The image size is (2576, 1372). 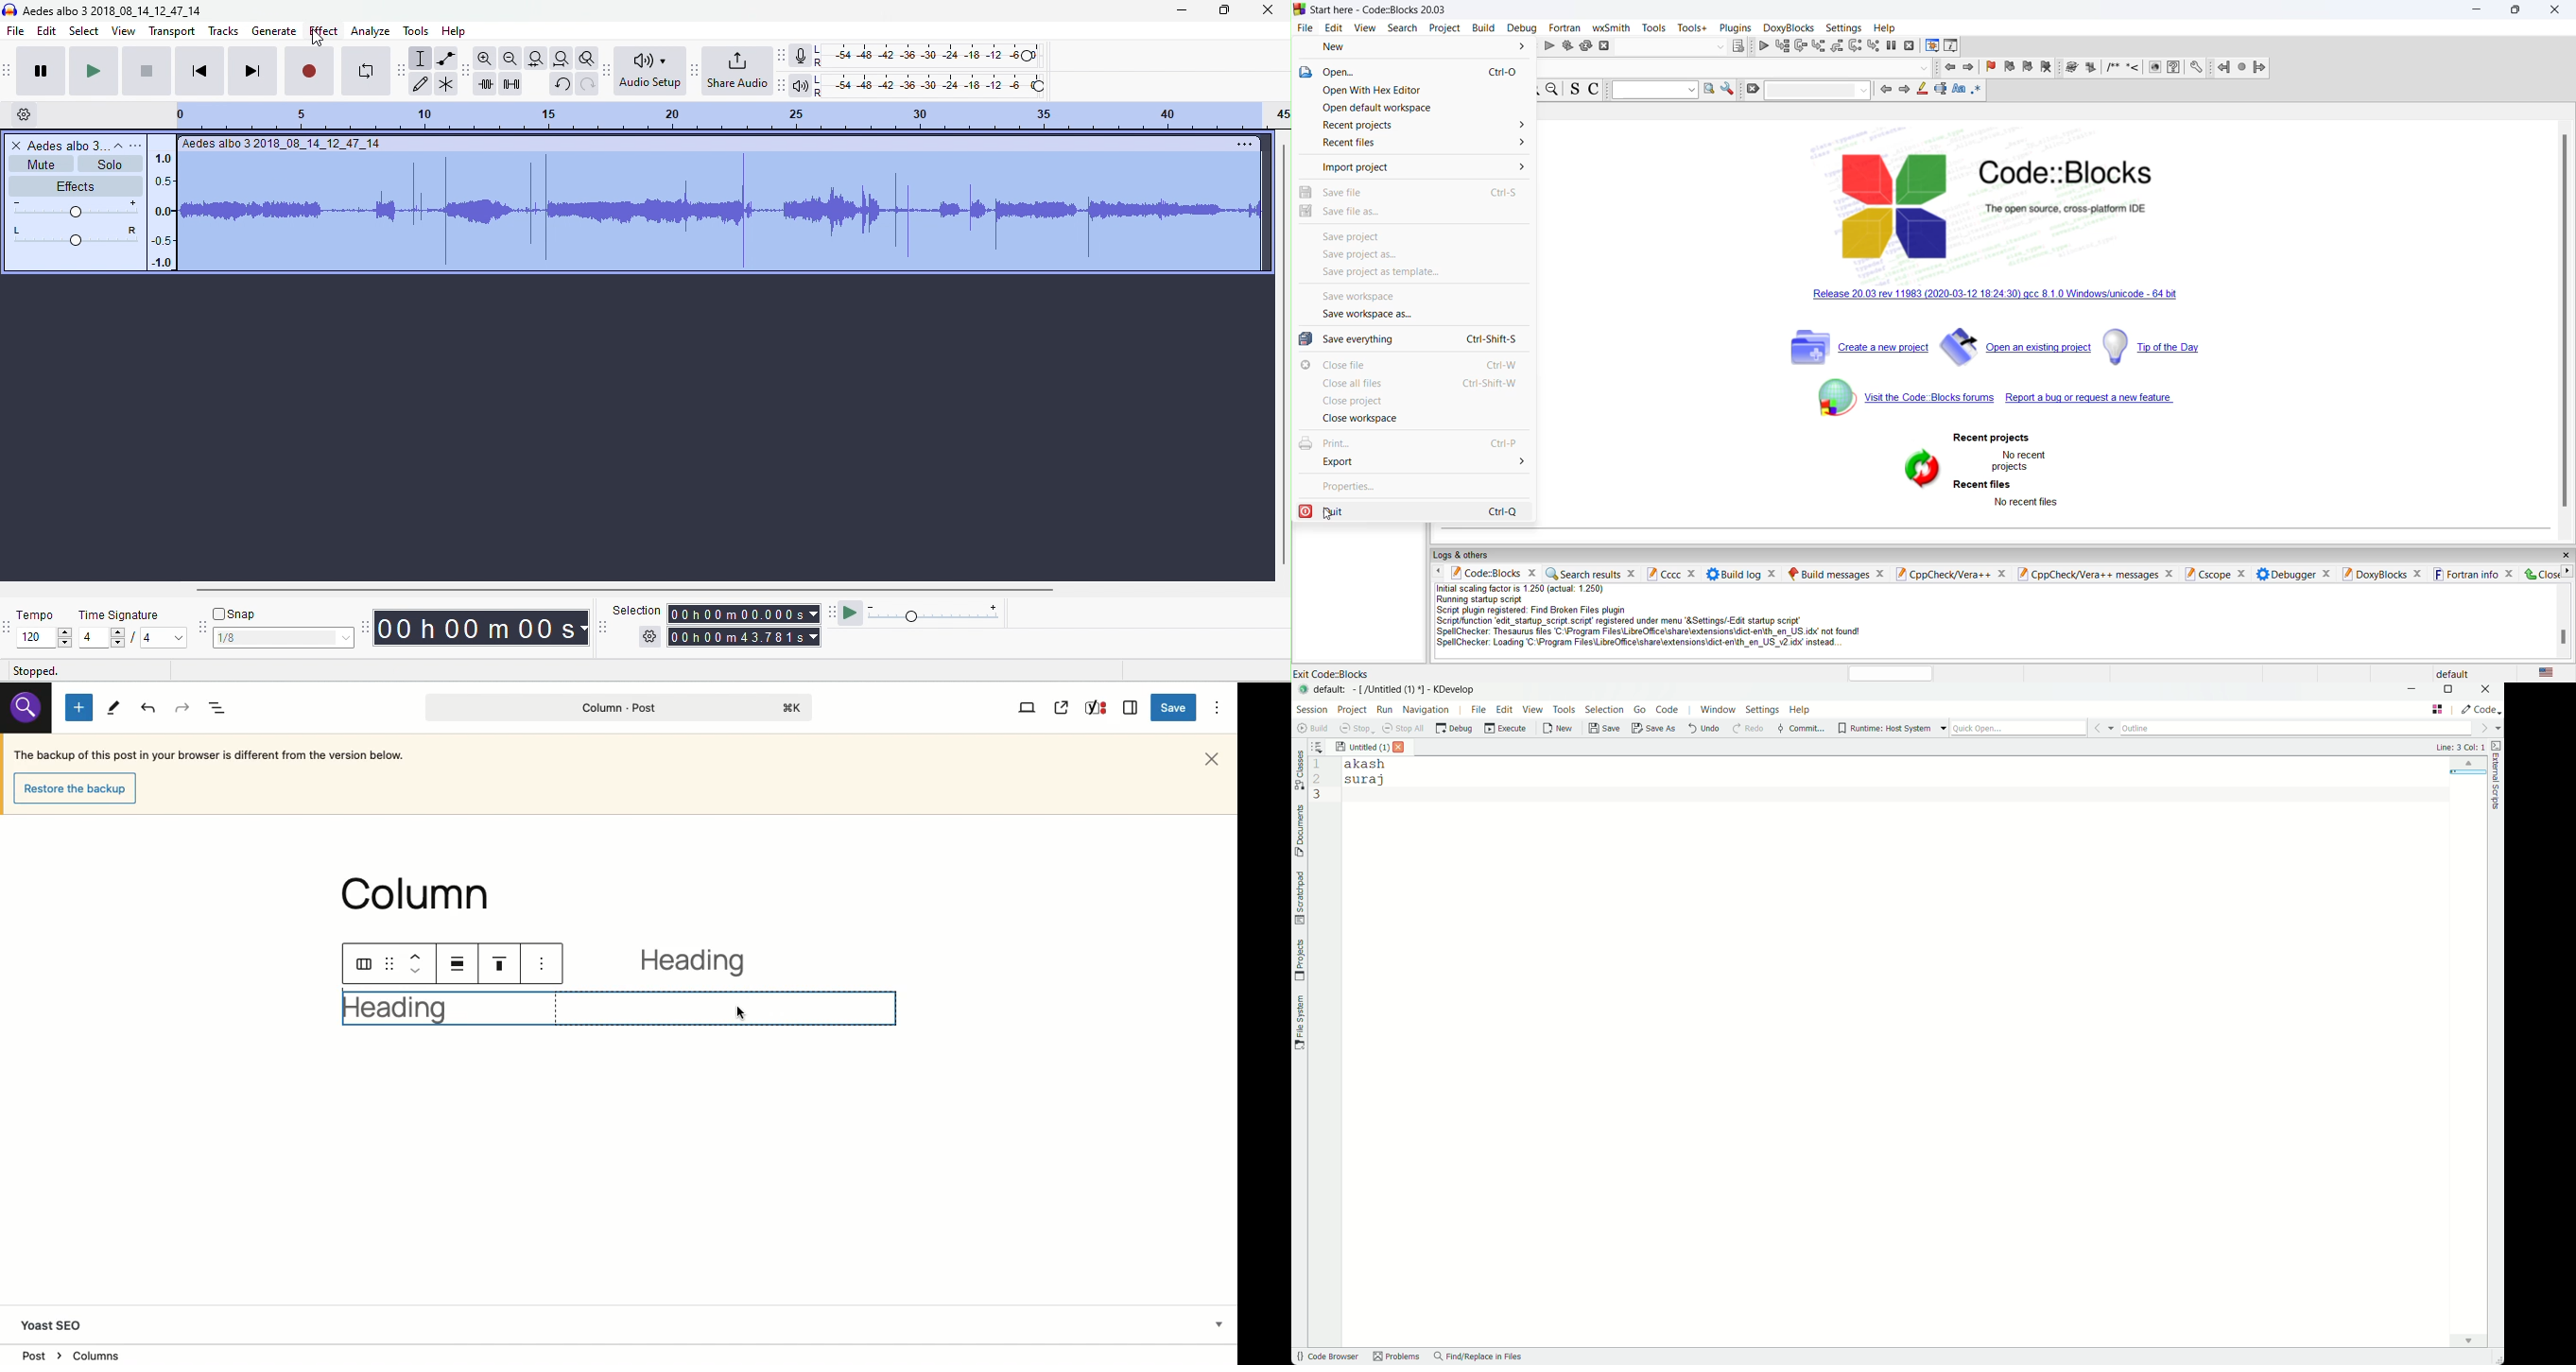 I want to click on commit, so click(x=1800, y=730).